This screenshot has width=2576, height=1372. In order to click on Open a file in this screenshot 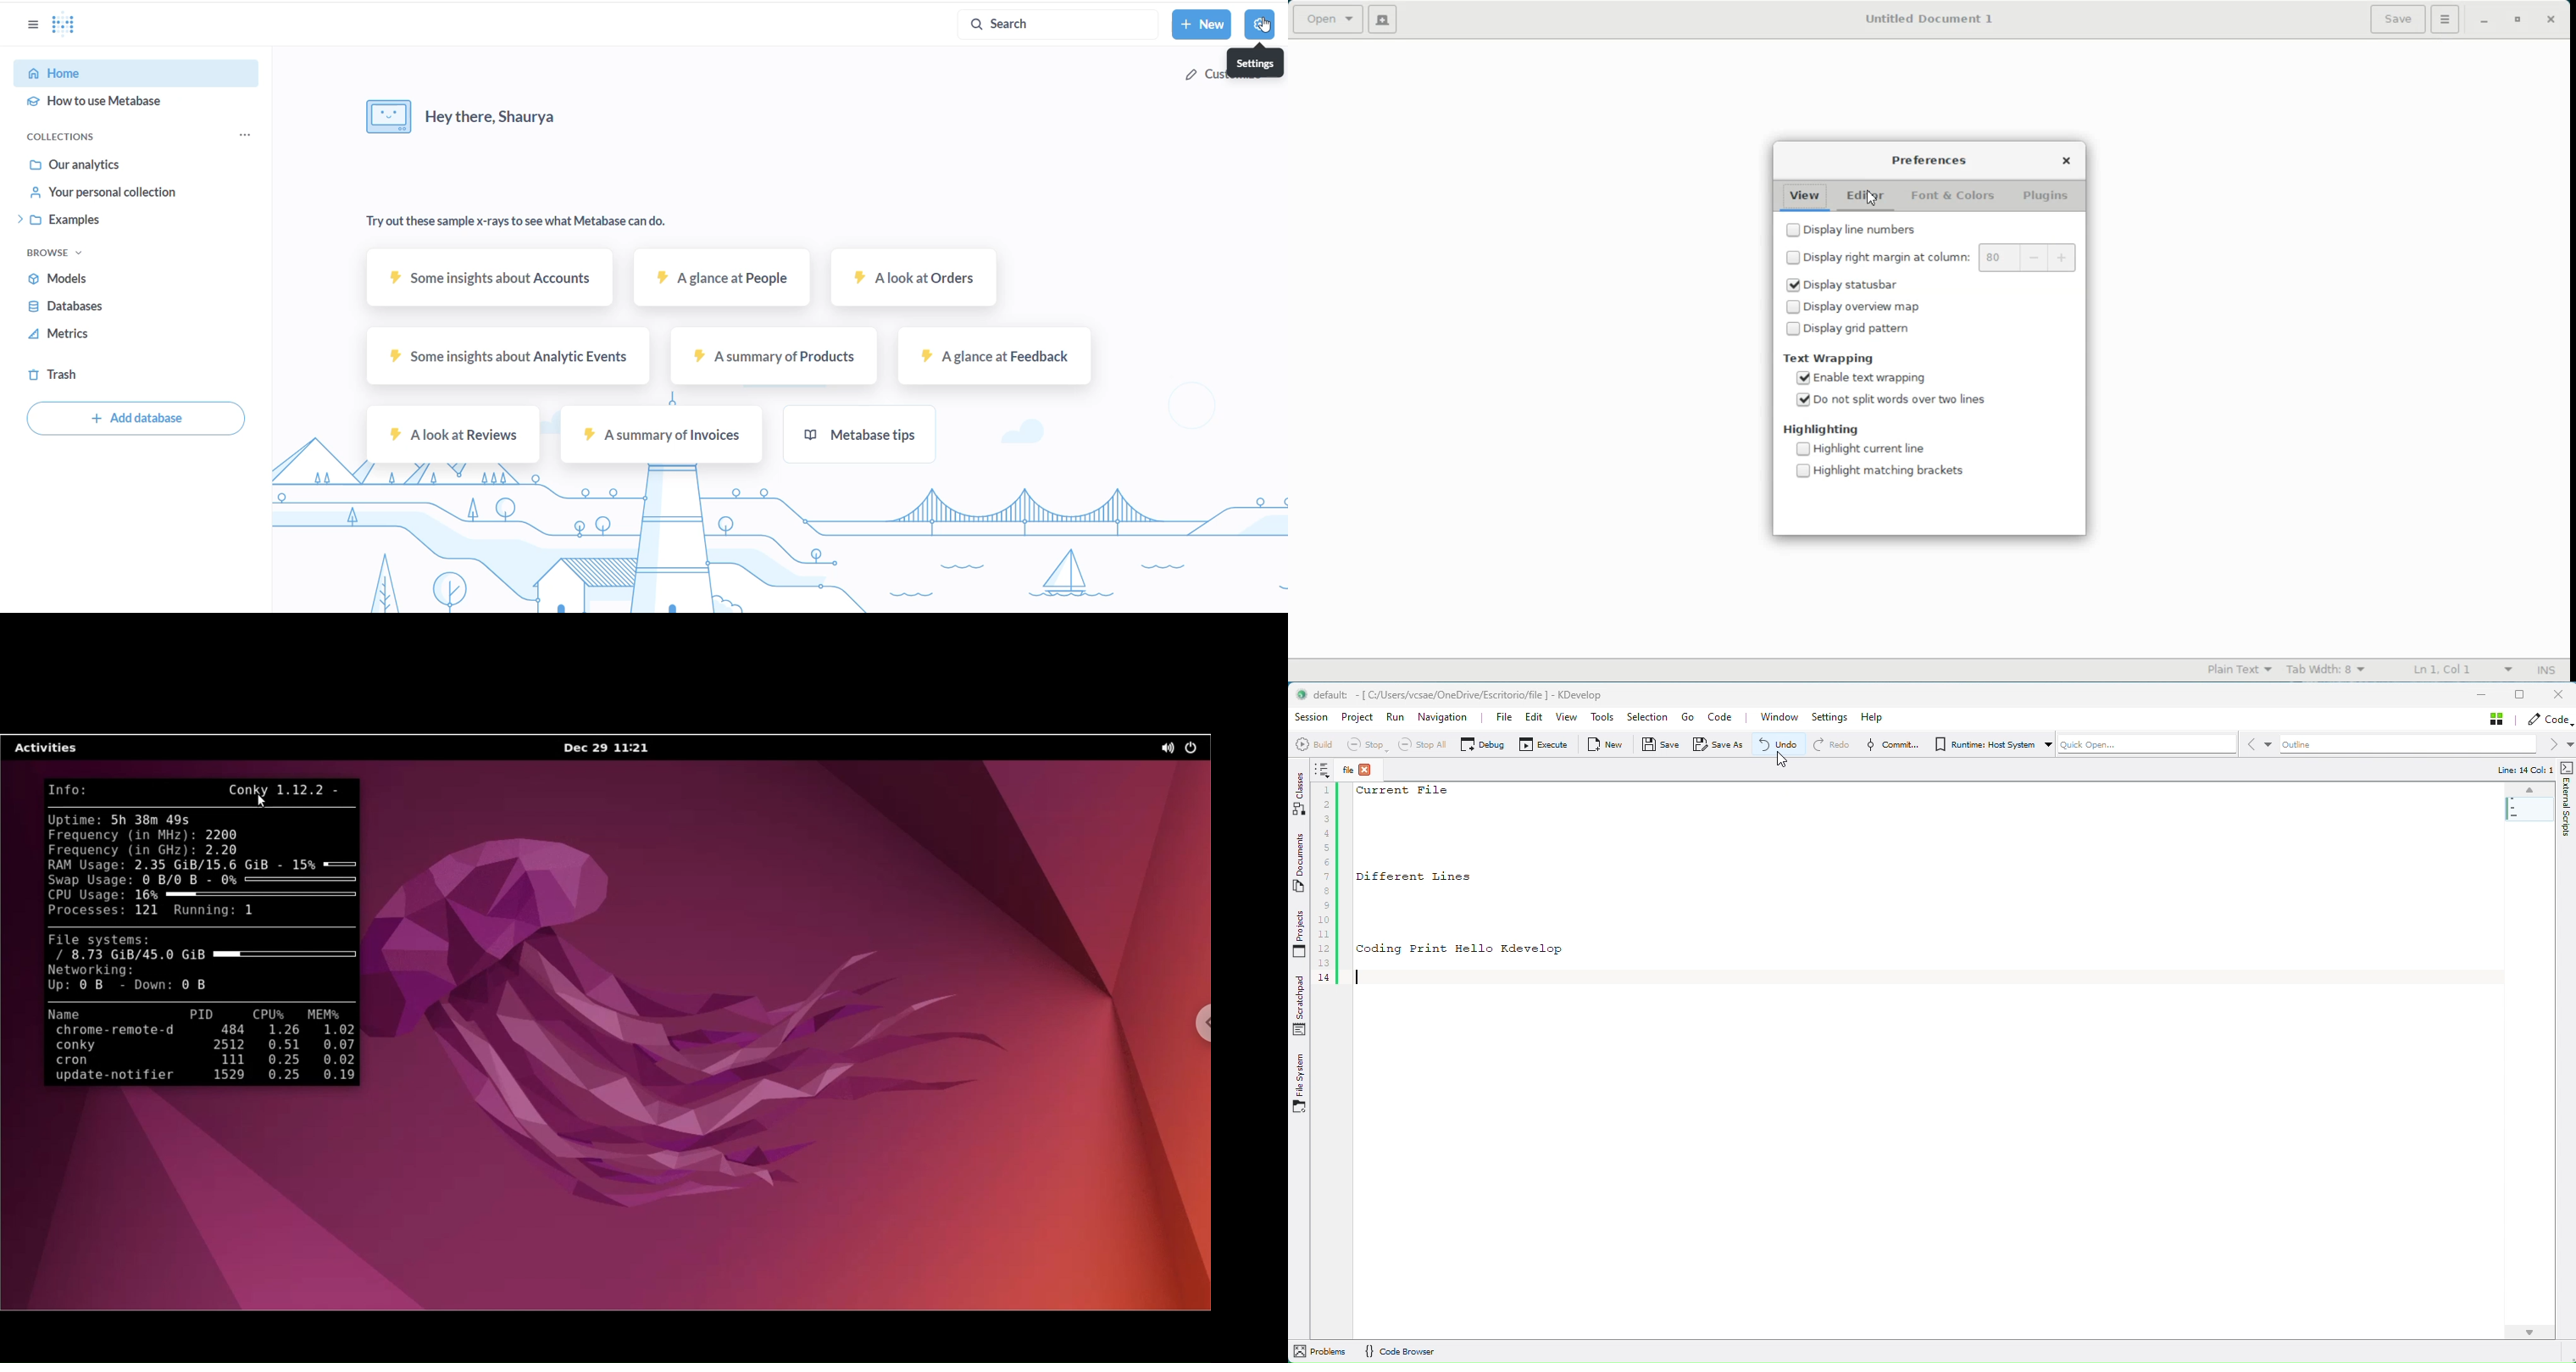, I will do `click(1327, 19)`.